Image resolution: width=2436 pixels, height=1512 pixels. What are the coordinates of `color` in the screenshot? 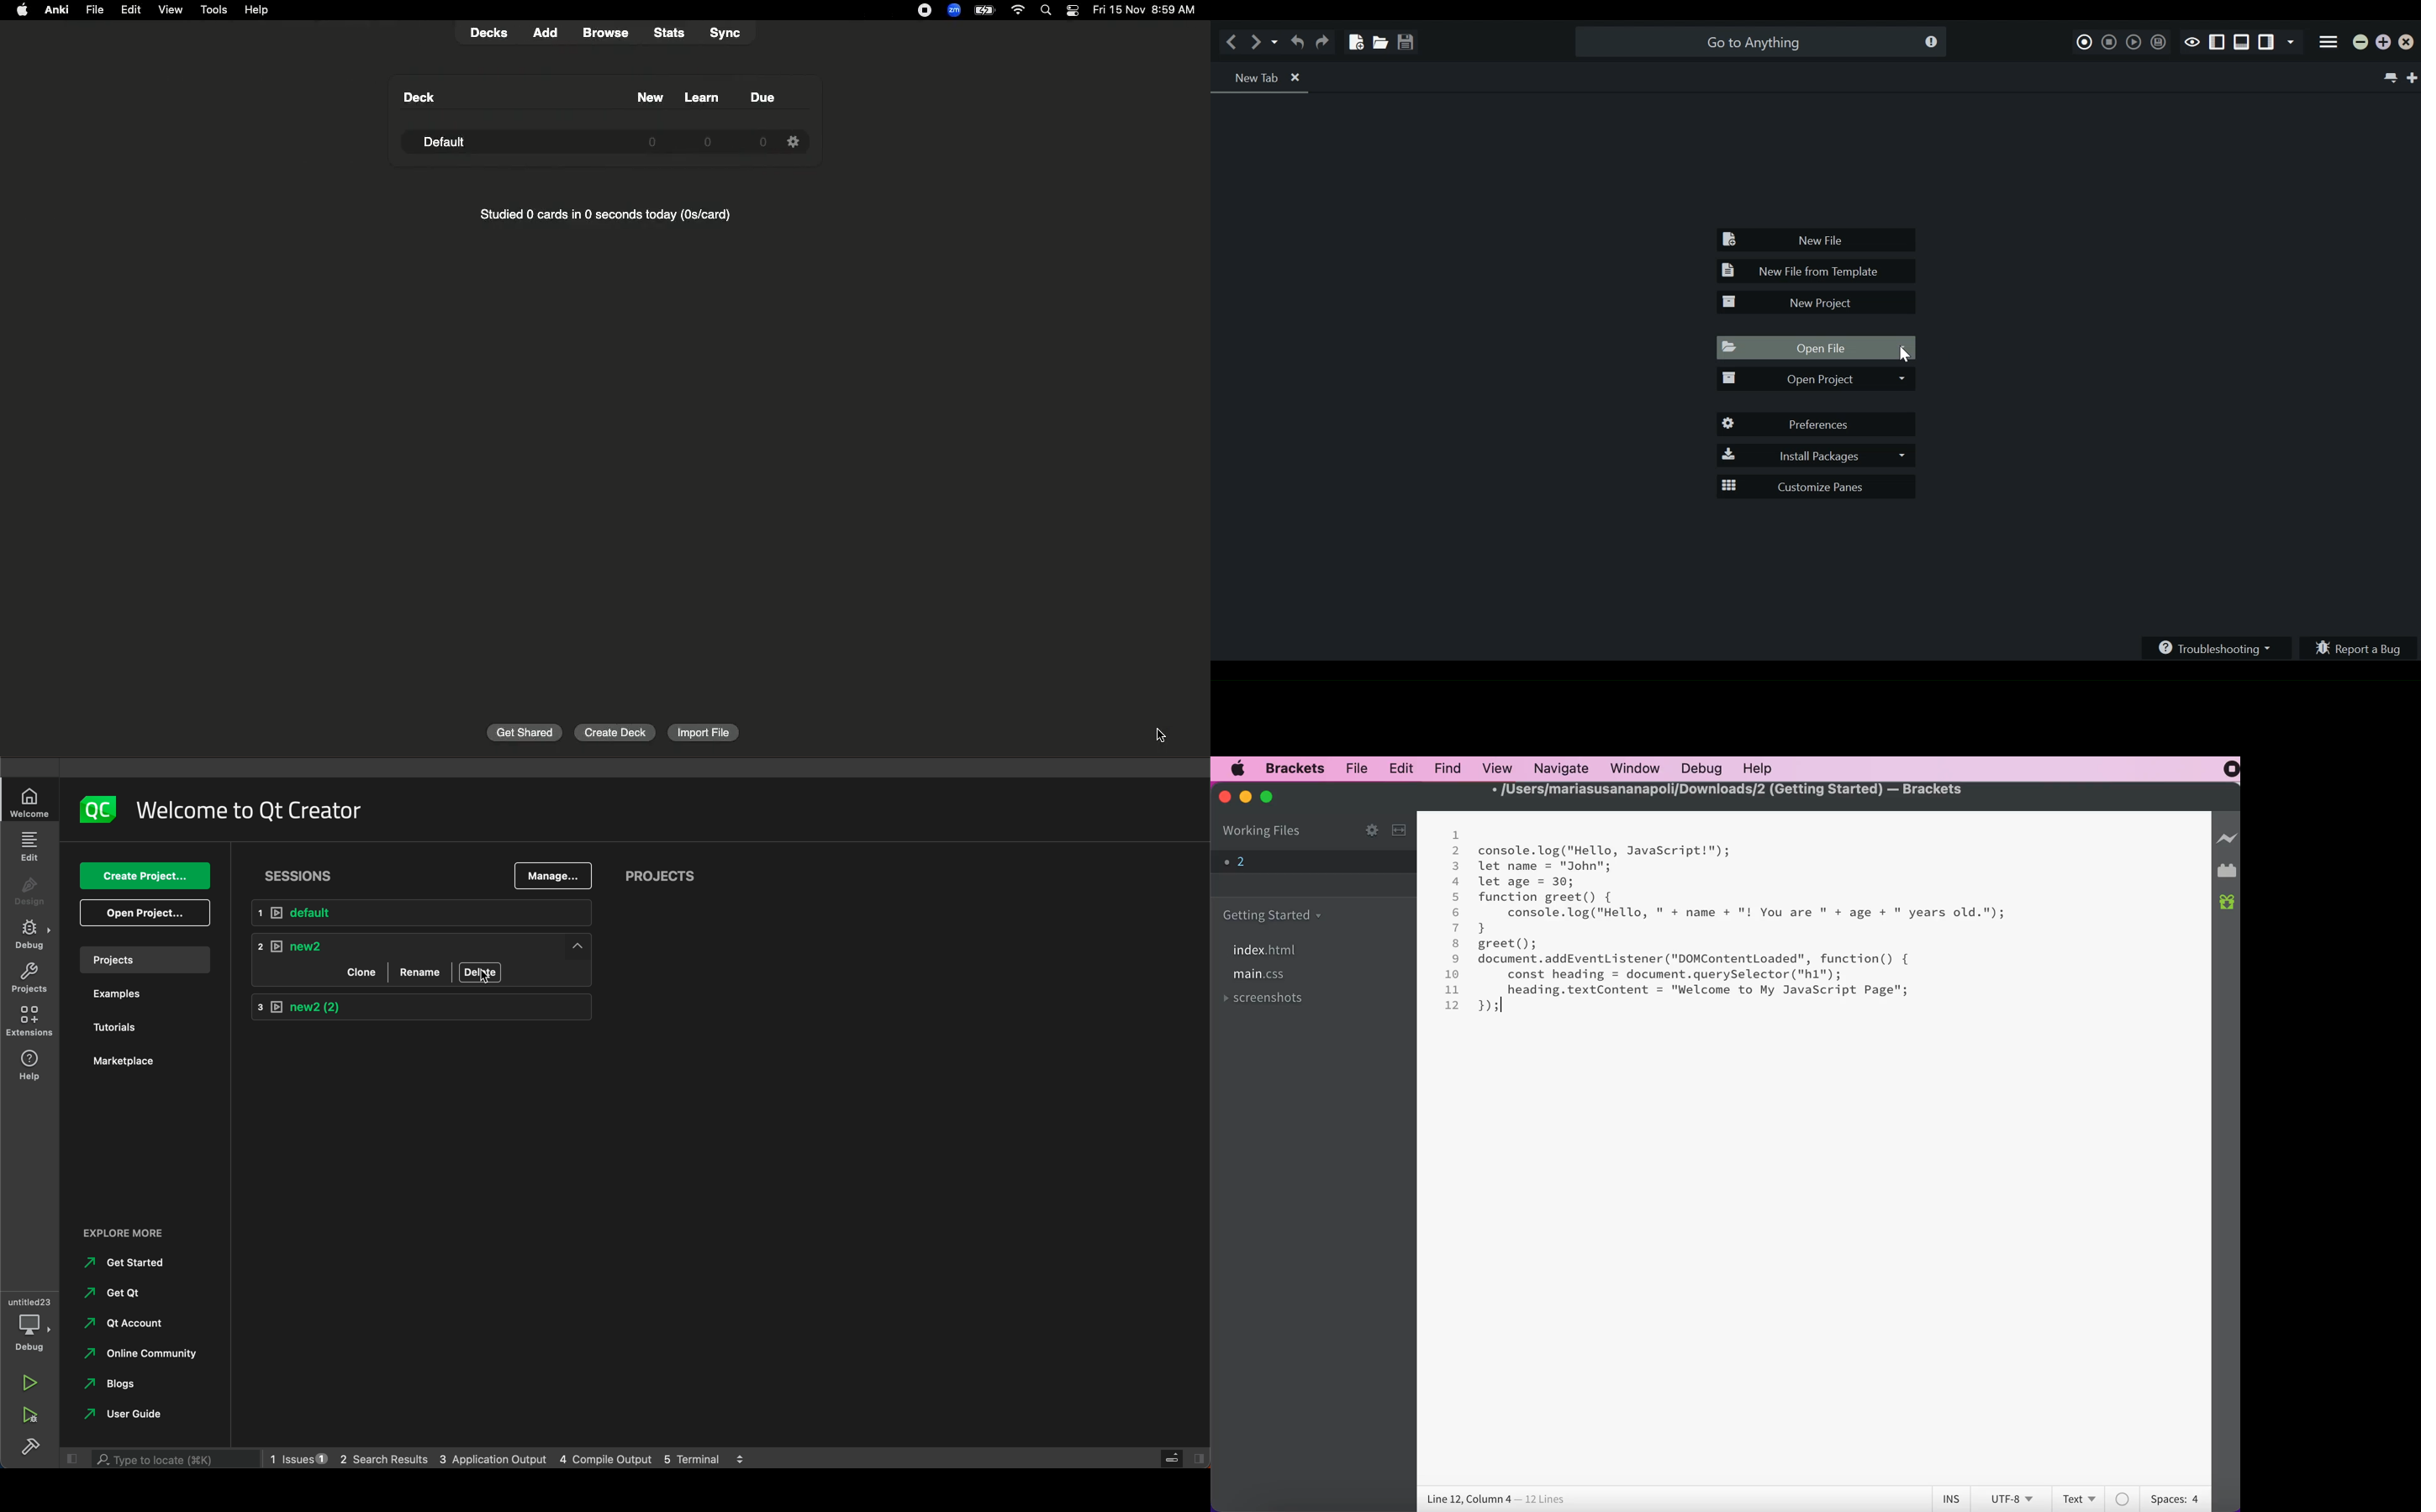 It's located at (2124, 1499).